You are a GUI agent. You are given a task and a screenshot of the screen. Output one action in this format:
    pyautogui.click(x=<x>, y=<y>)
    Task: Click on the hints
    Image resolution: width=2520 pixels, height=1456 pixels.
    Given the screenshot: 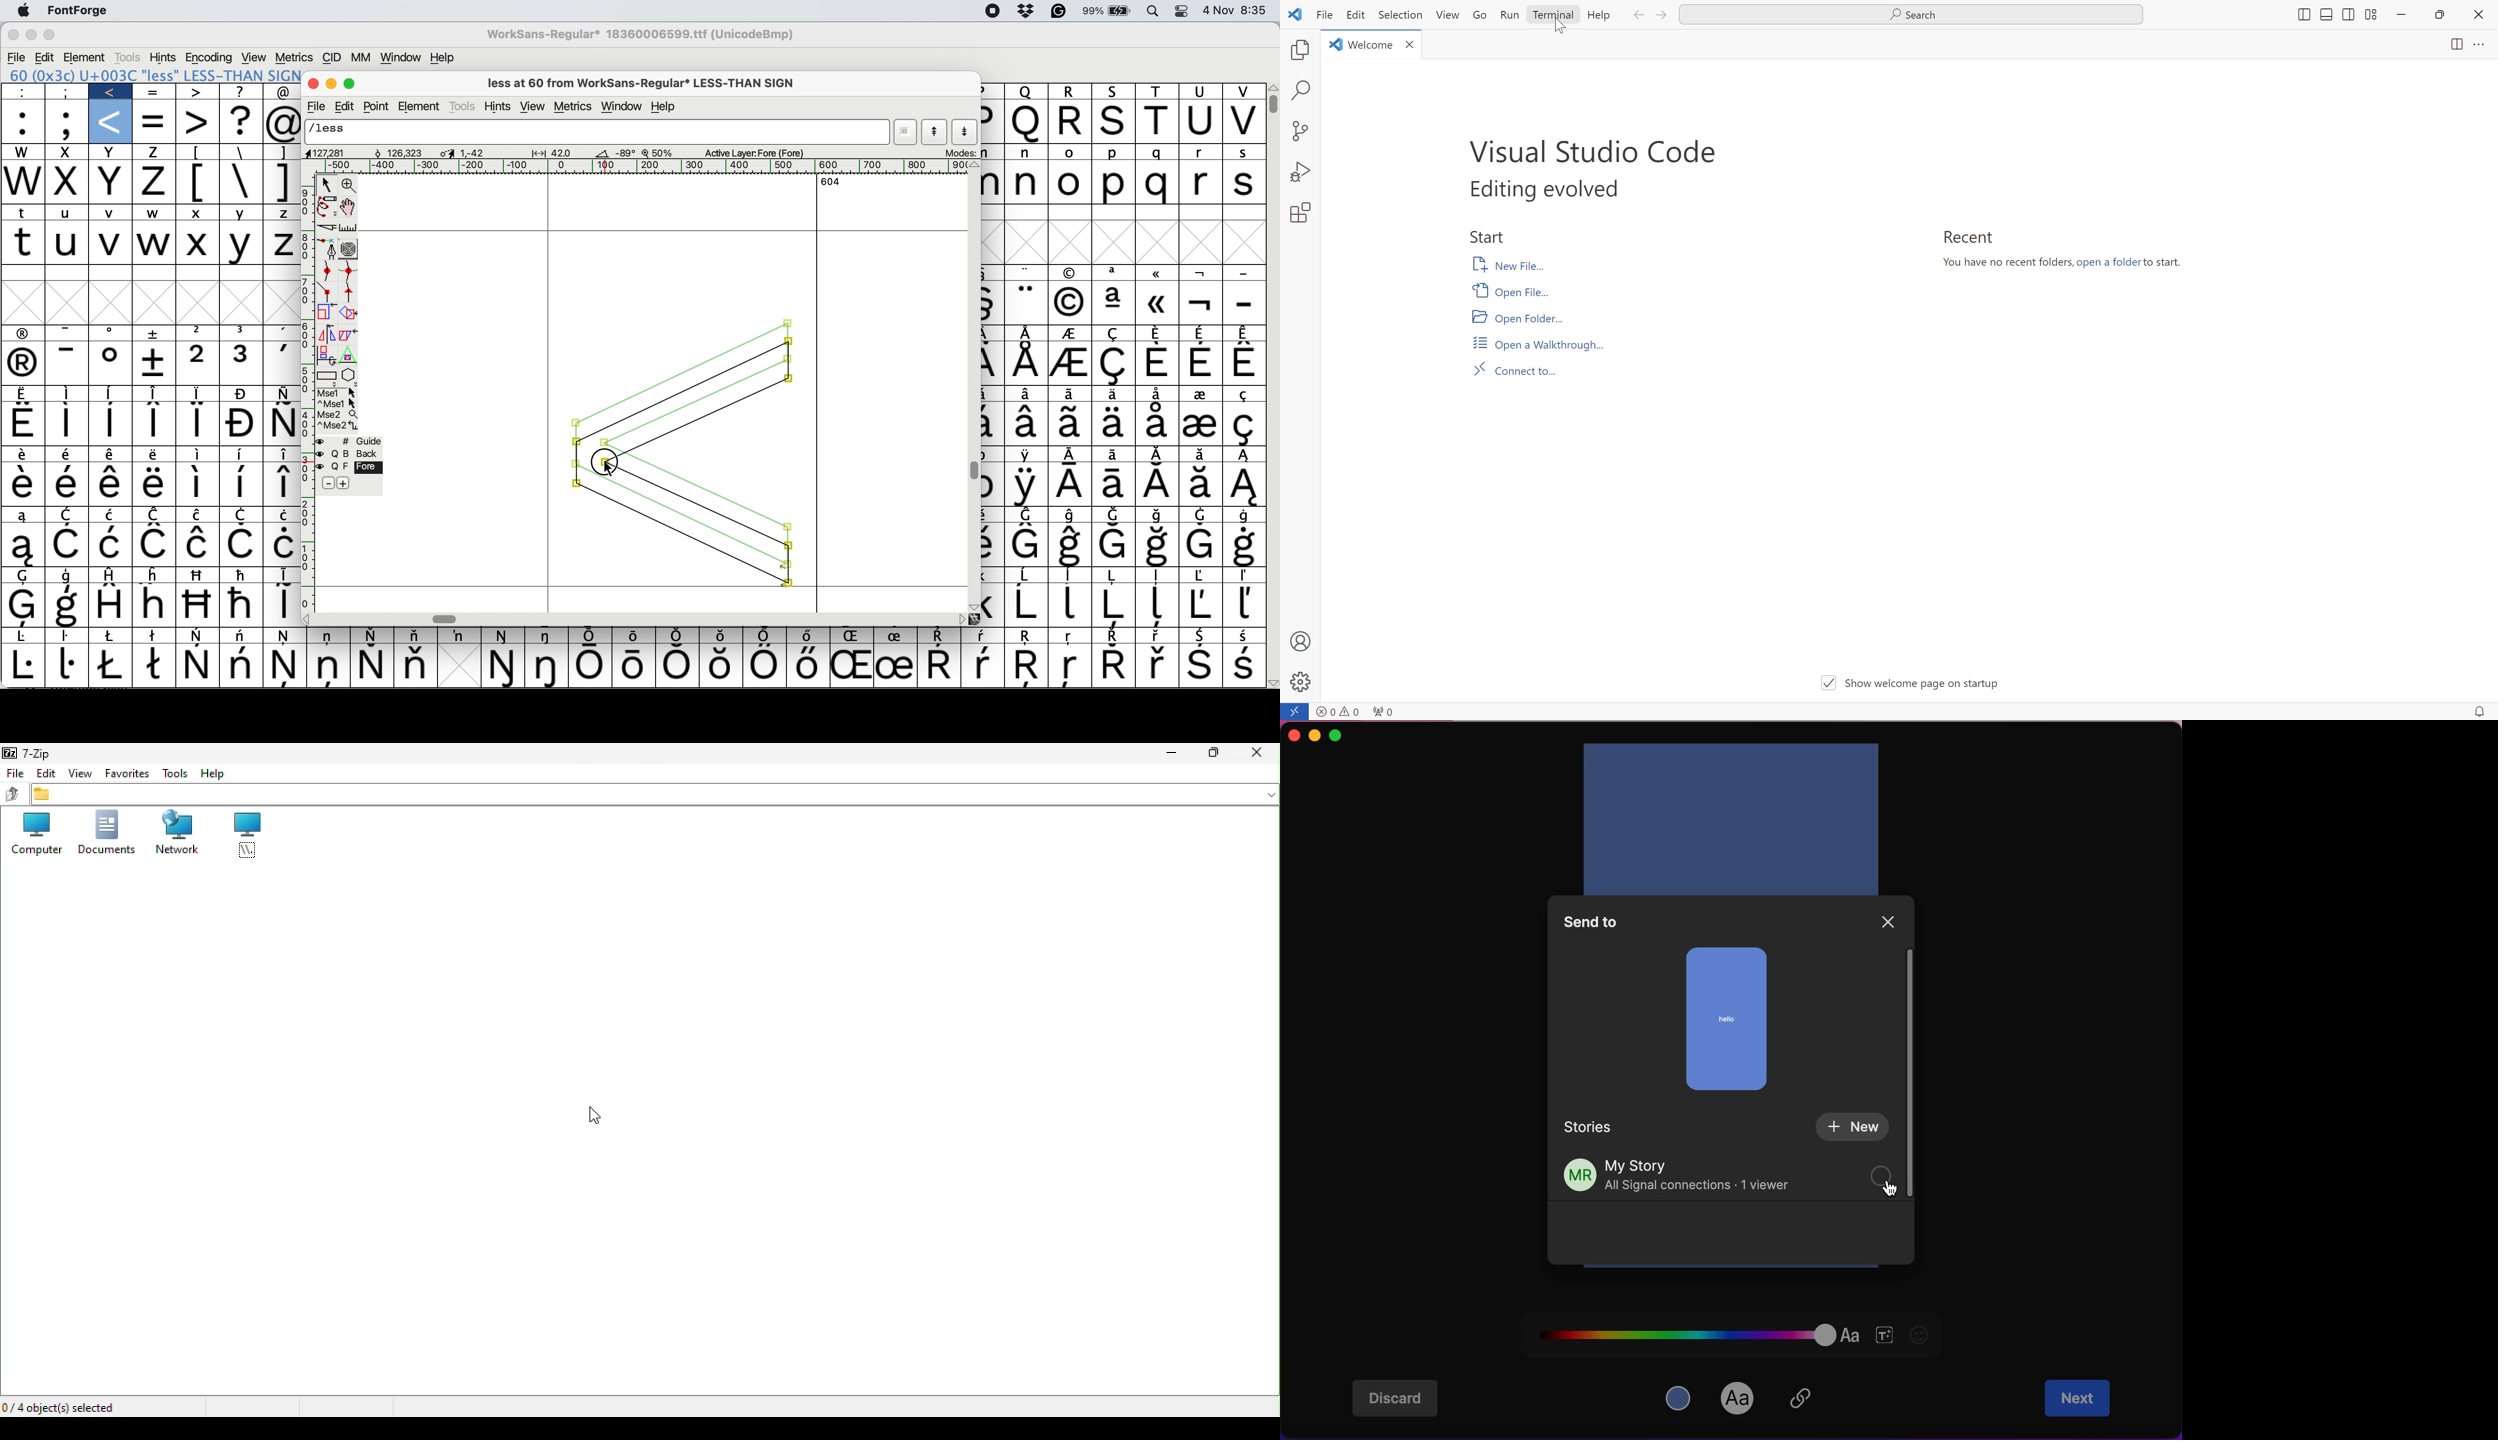 What is the action you would take?
    pyautogui.click(x=163, y=57)
    